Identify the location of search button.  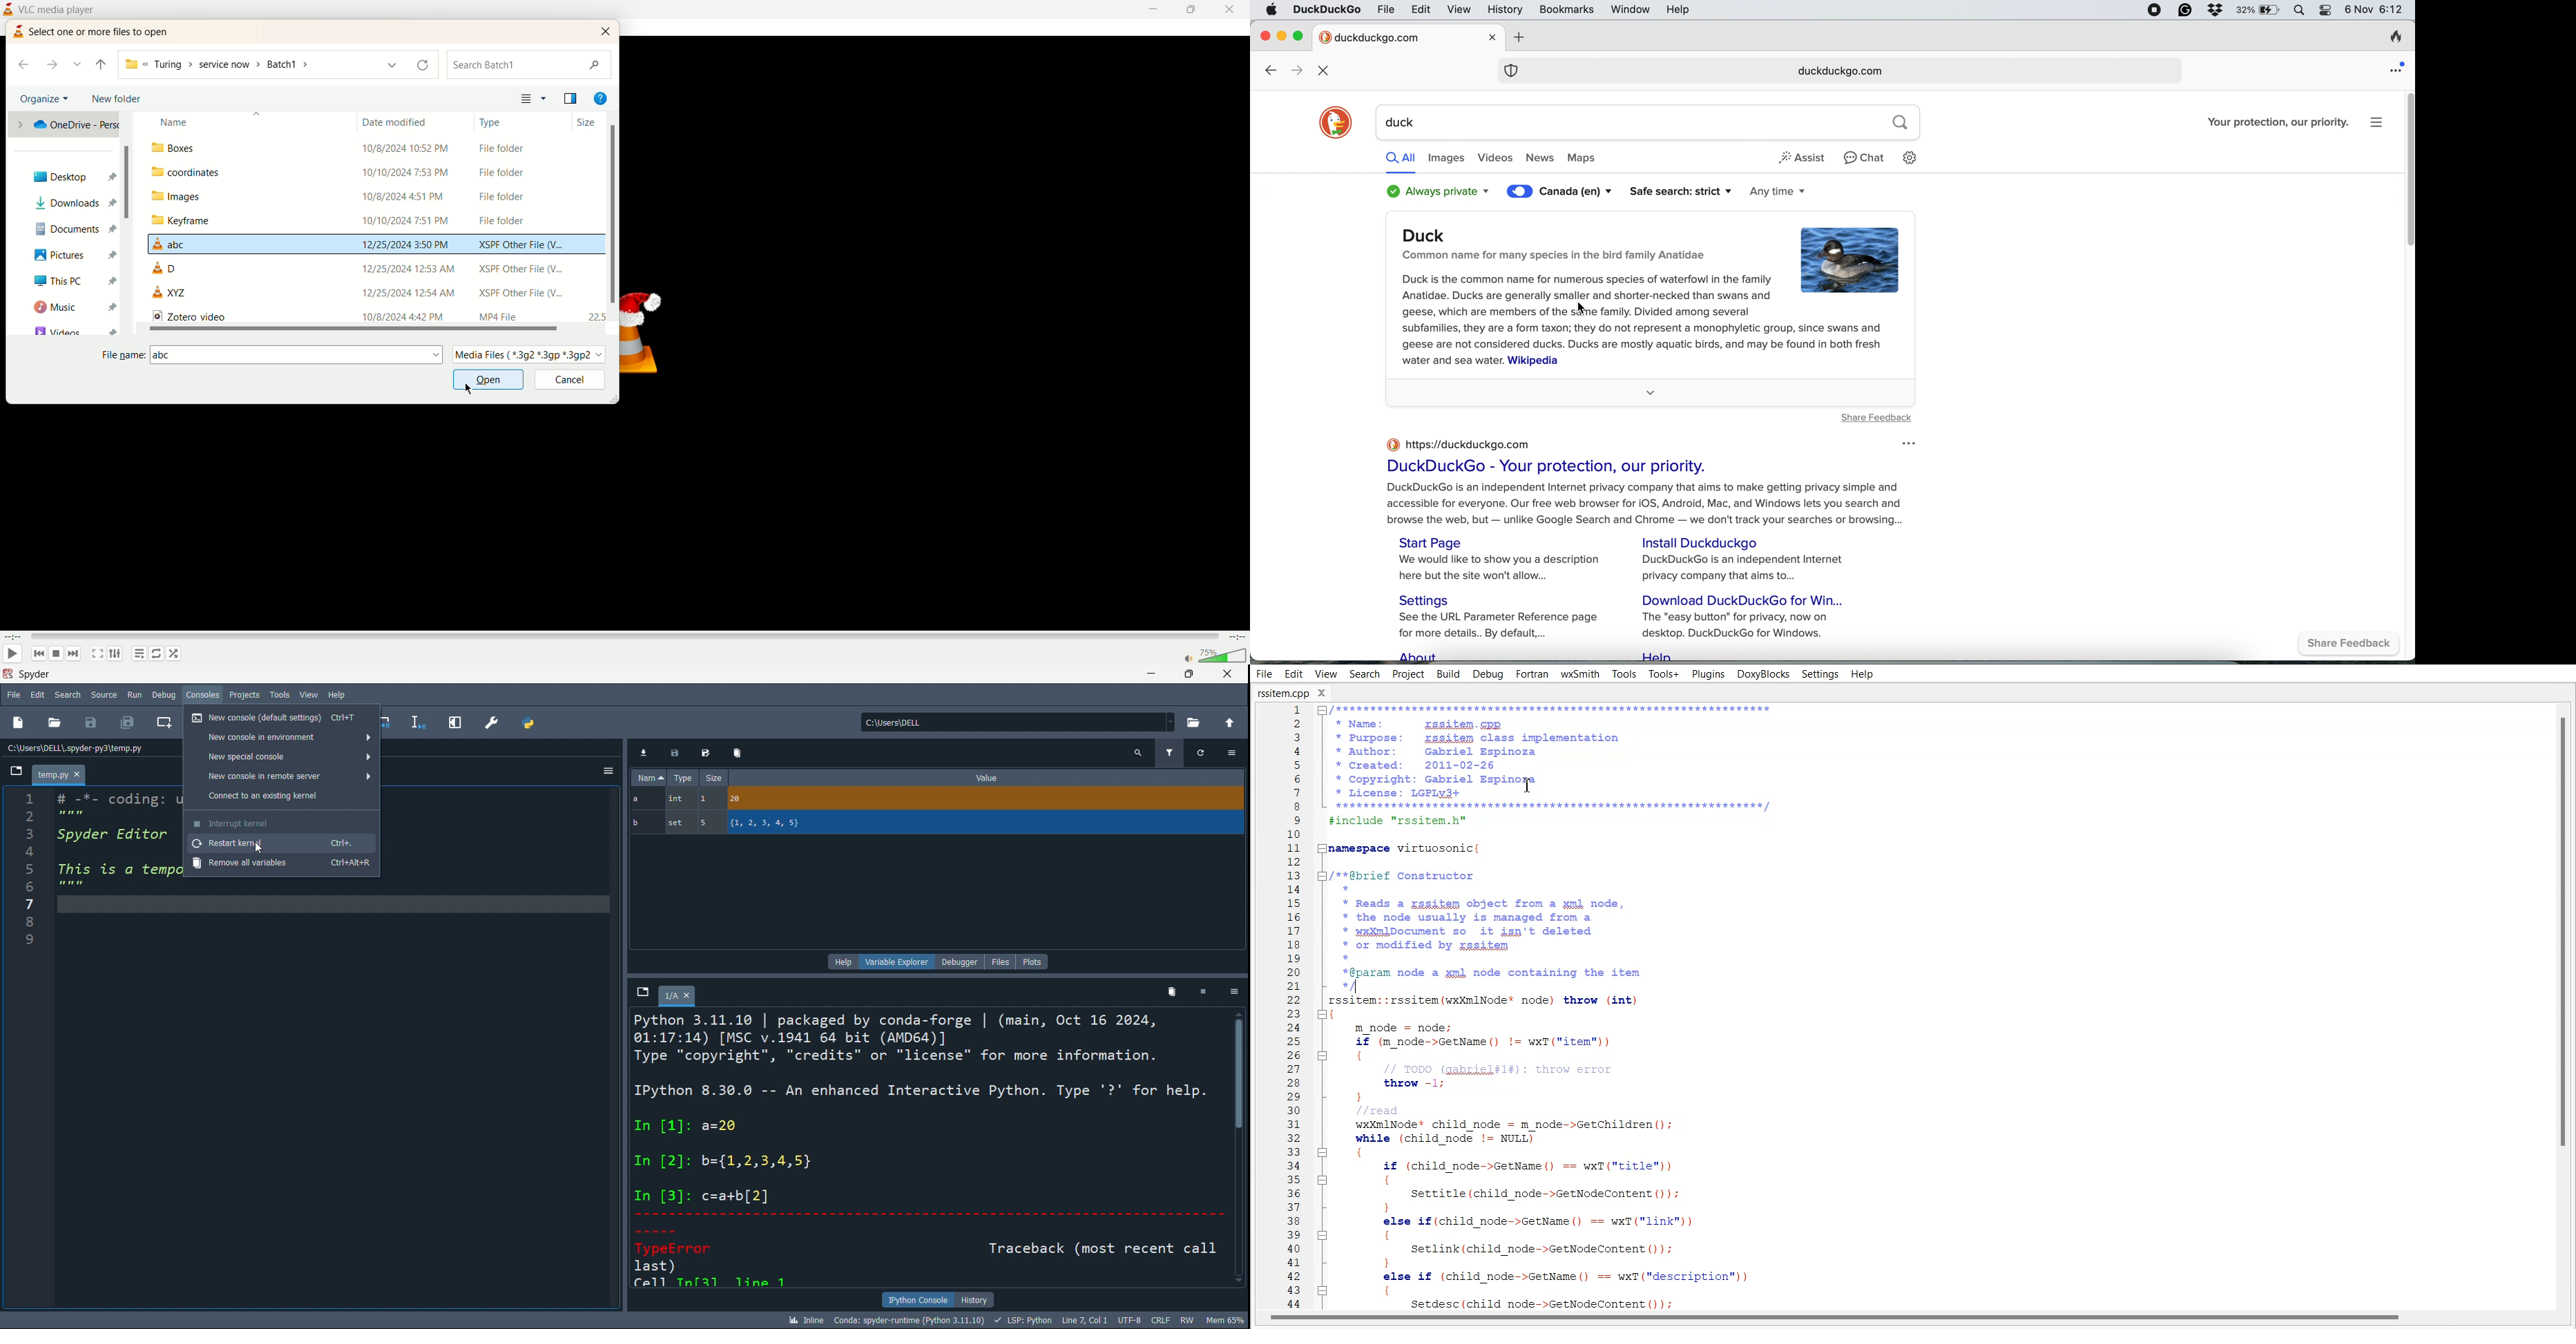
(1901, 123).